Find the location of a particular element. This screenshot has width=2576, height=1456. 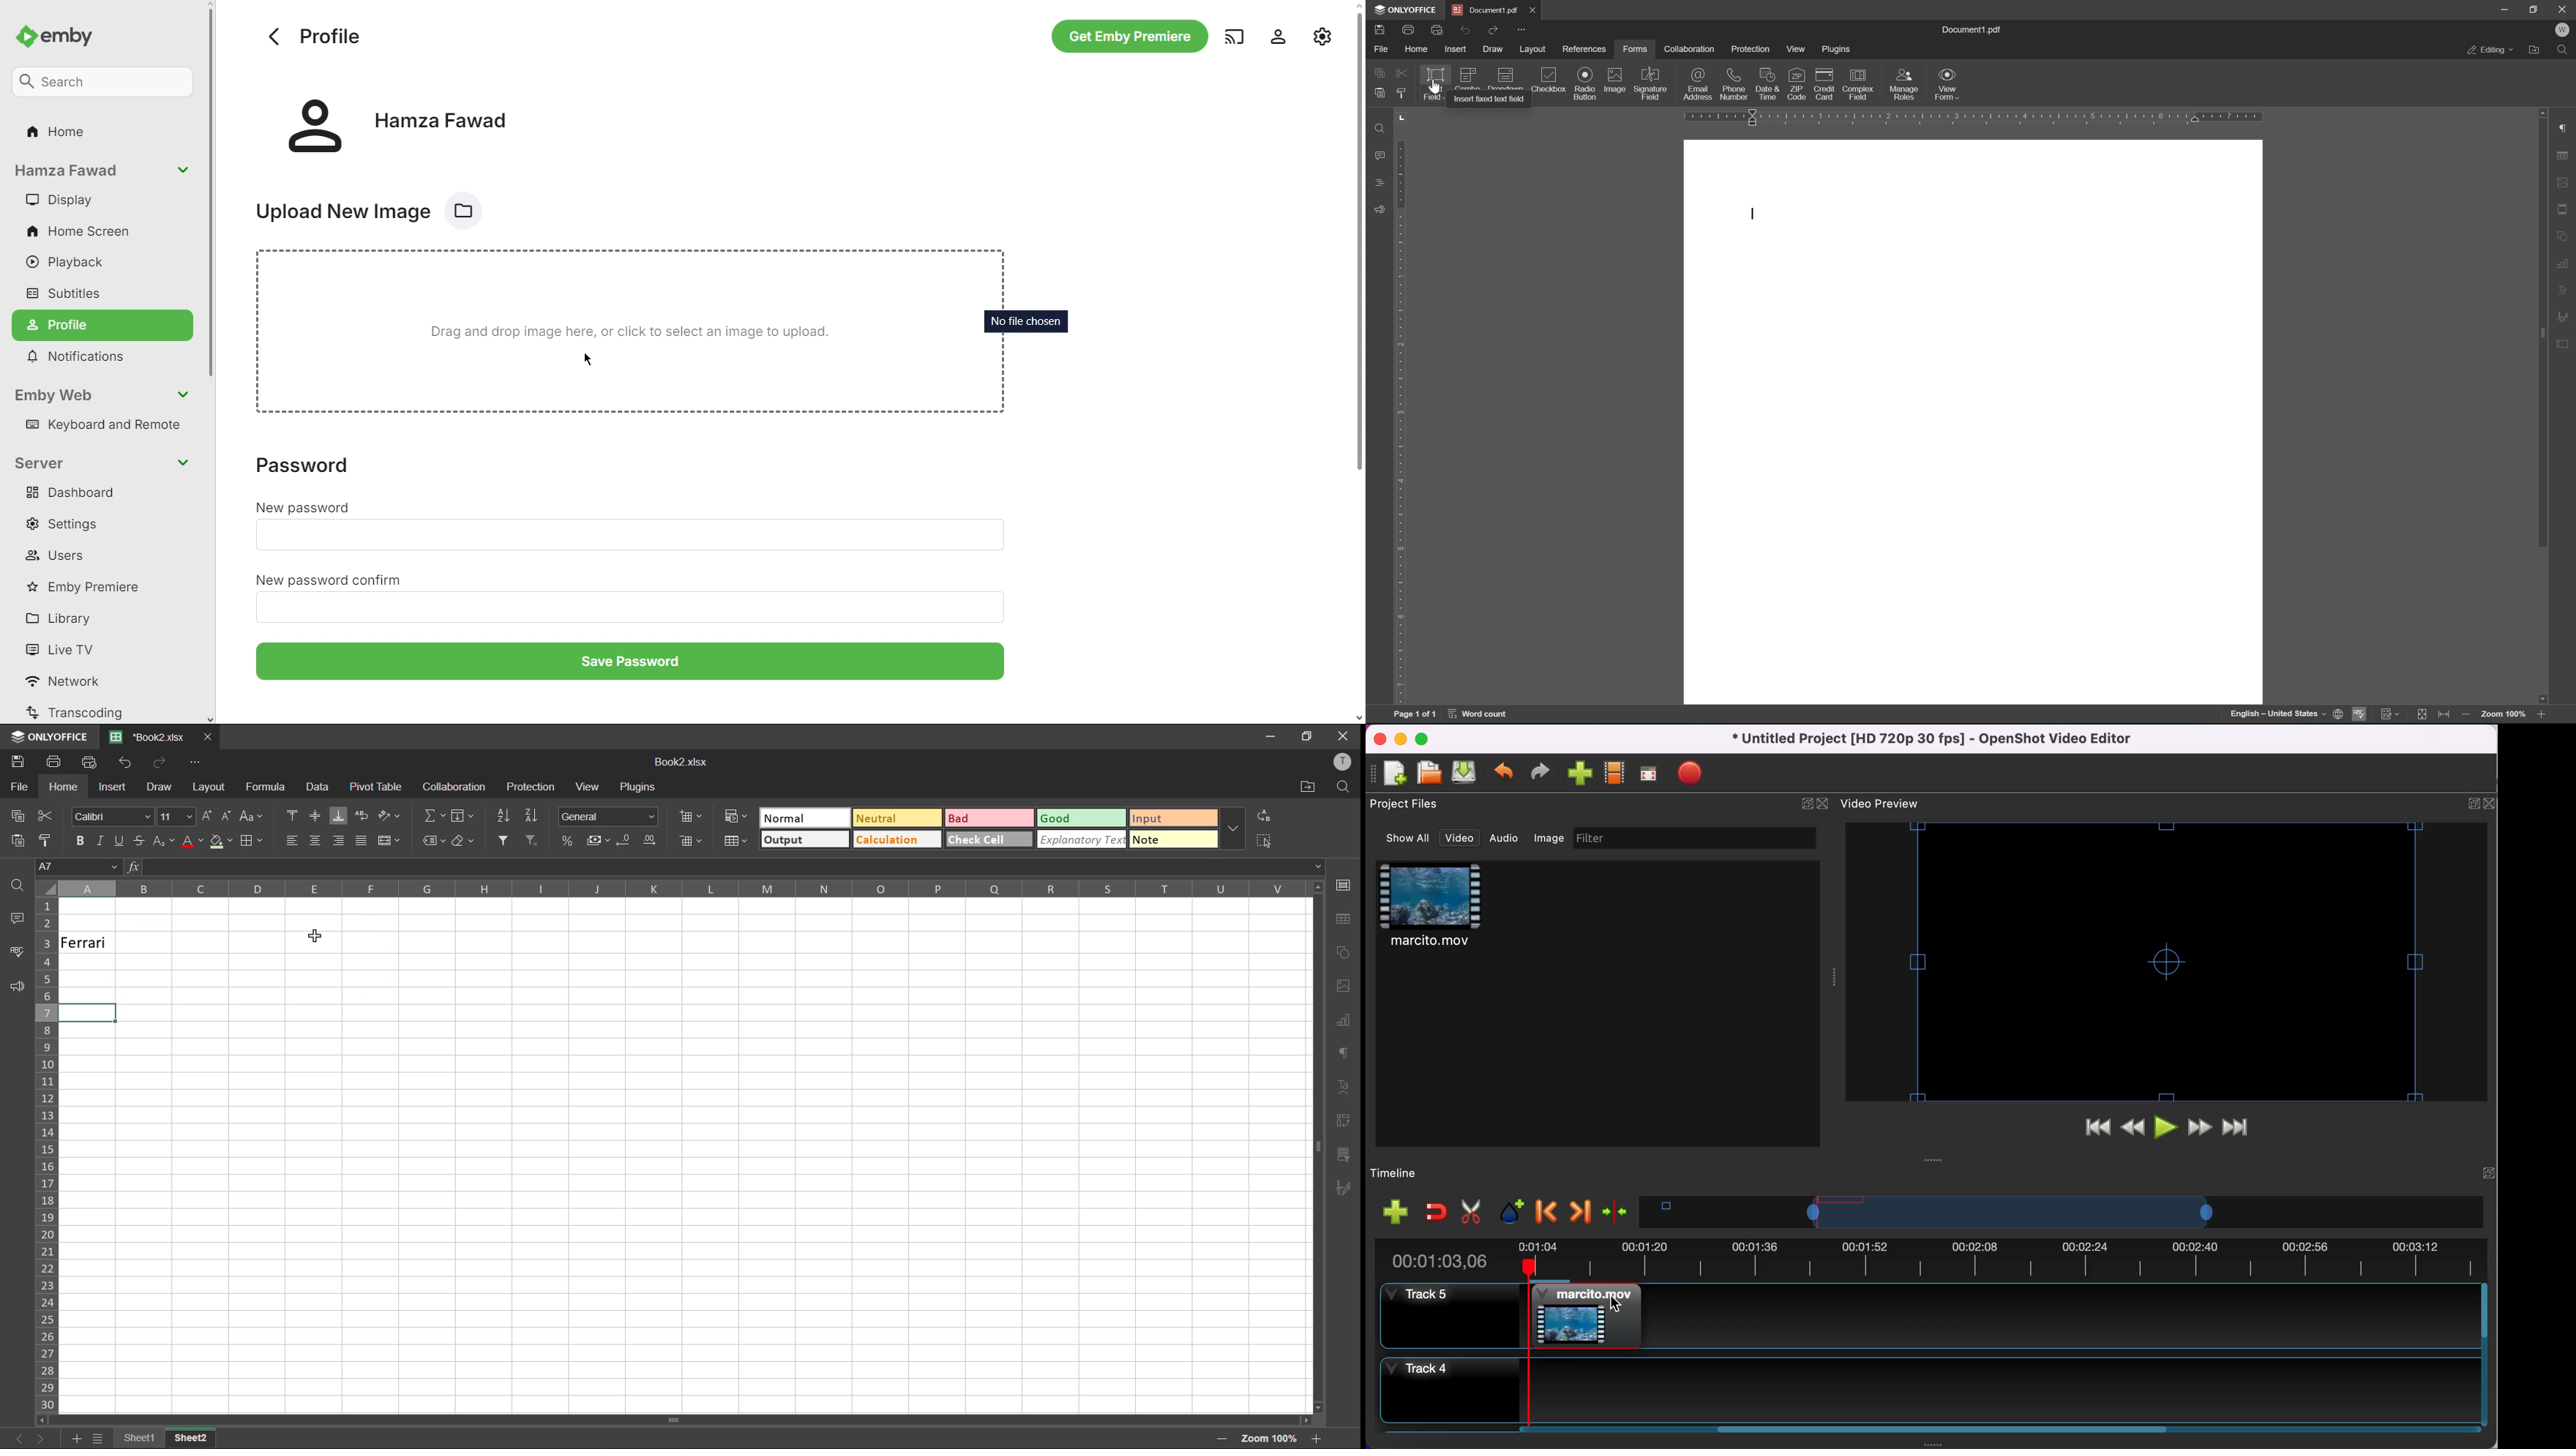

formula is located at coordinates (269, 789).